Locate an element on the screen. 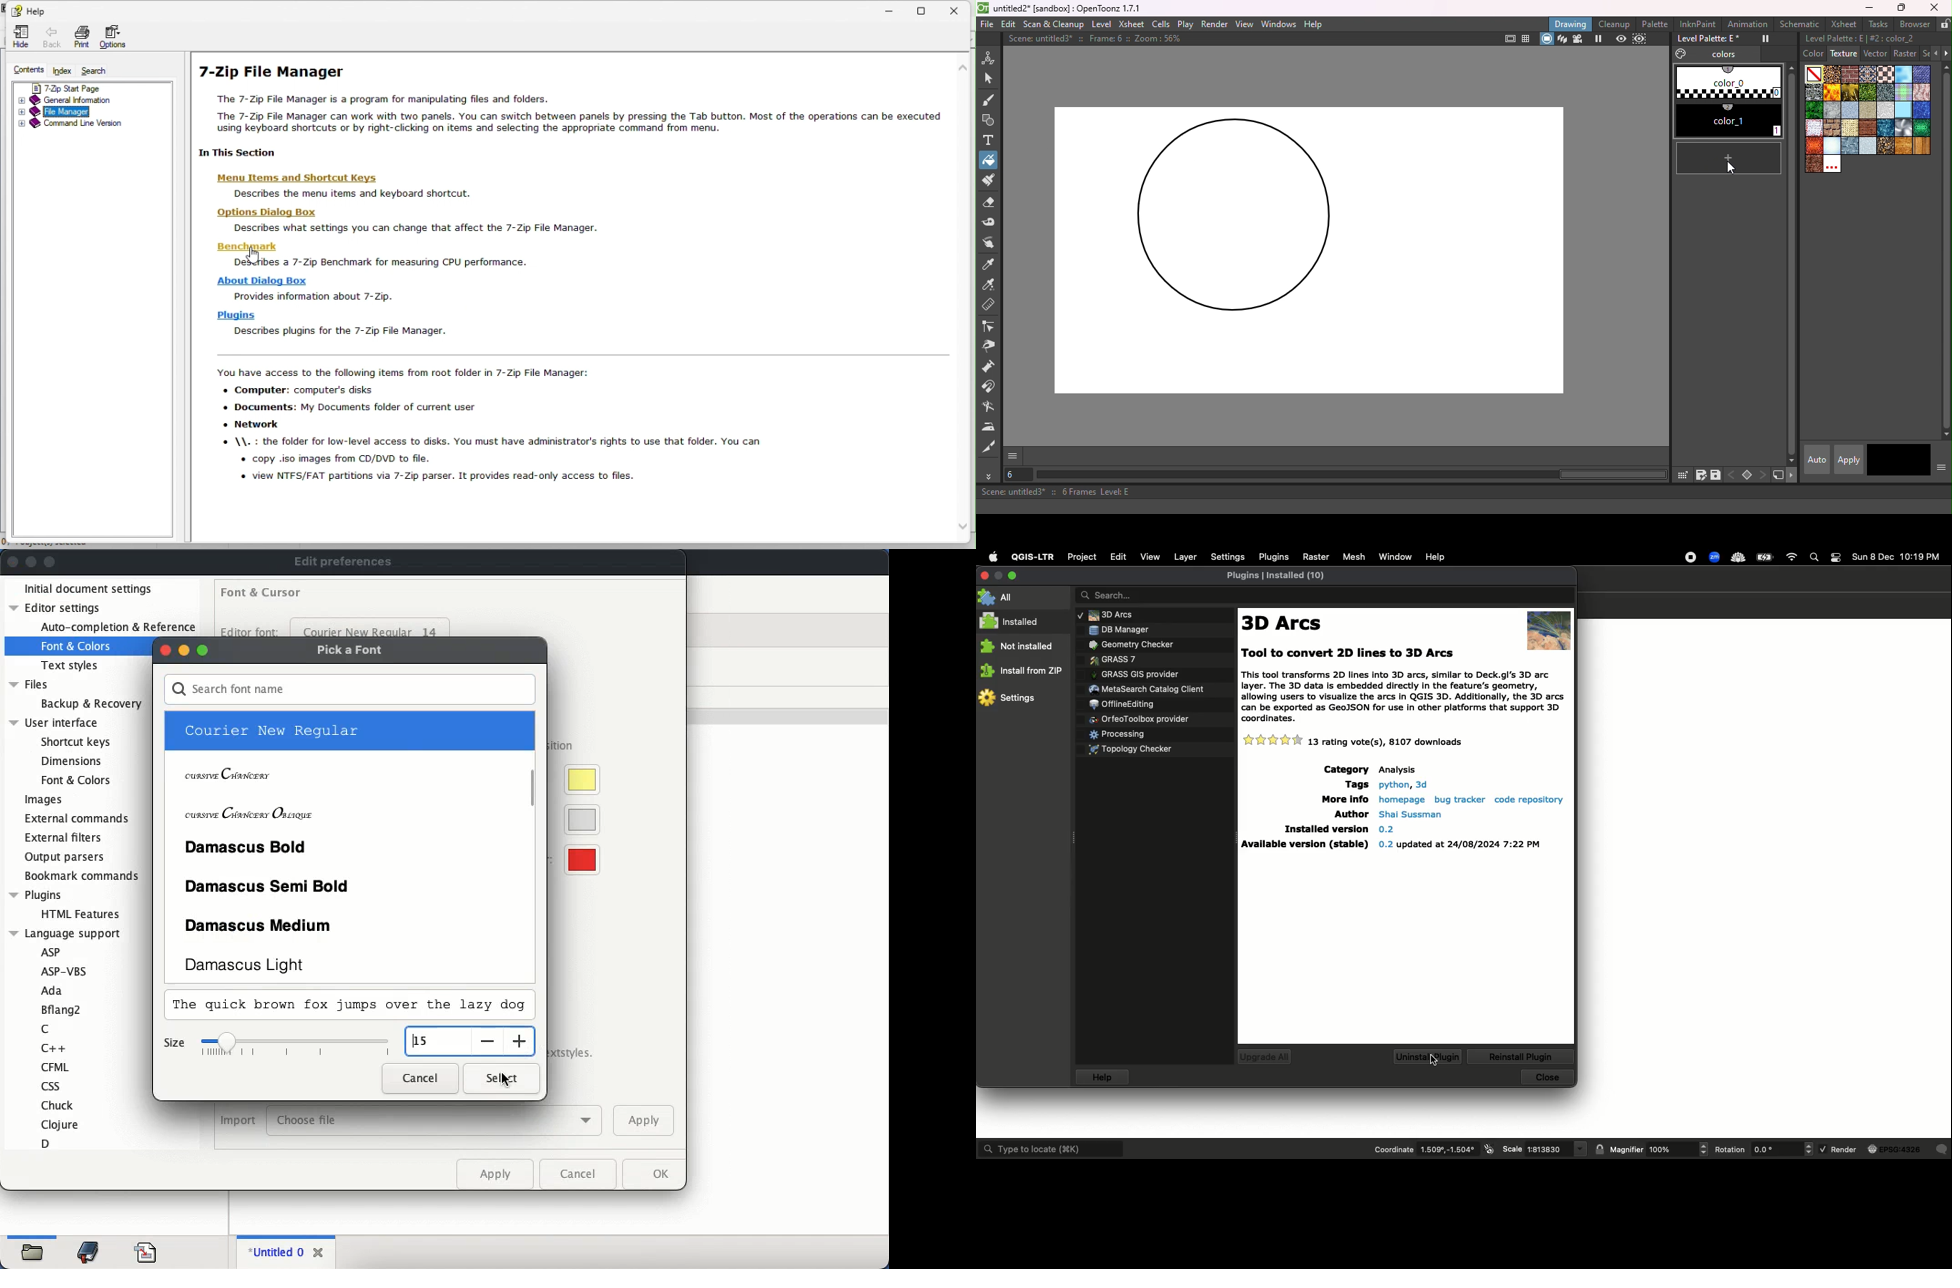 This screenshot has width=1960, height=1288. backup & recovery is located at coordinates (91, 704).